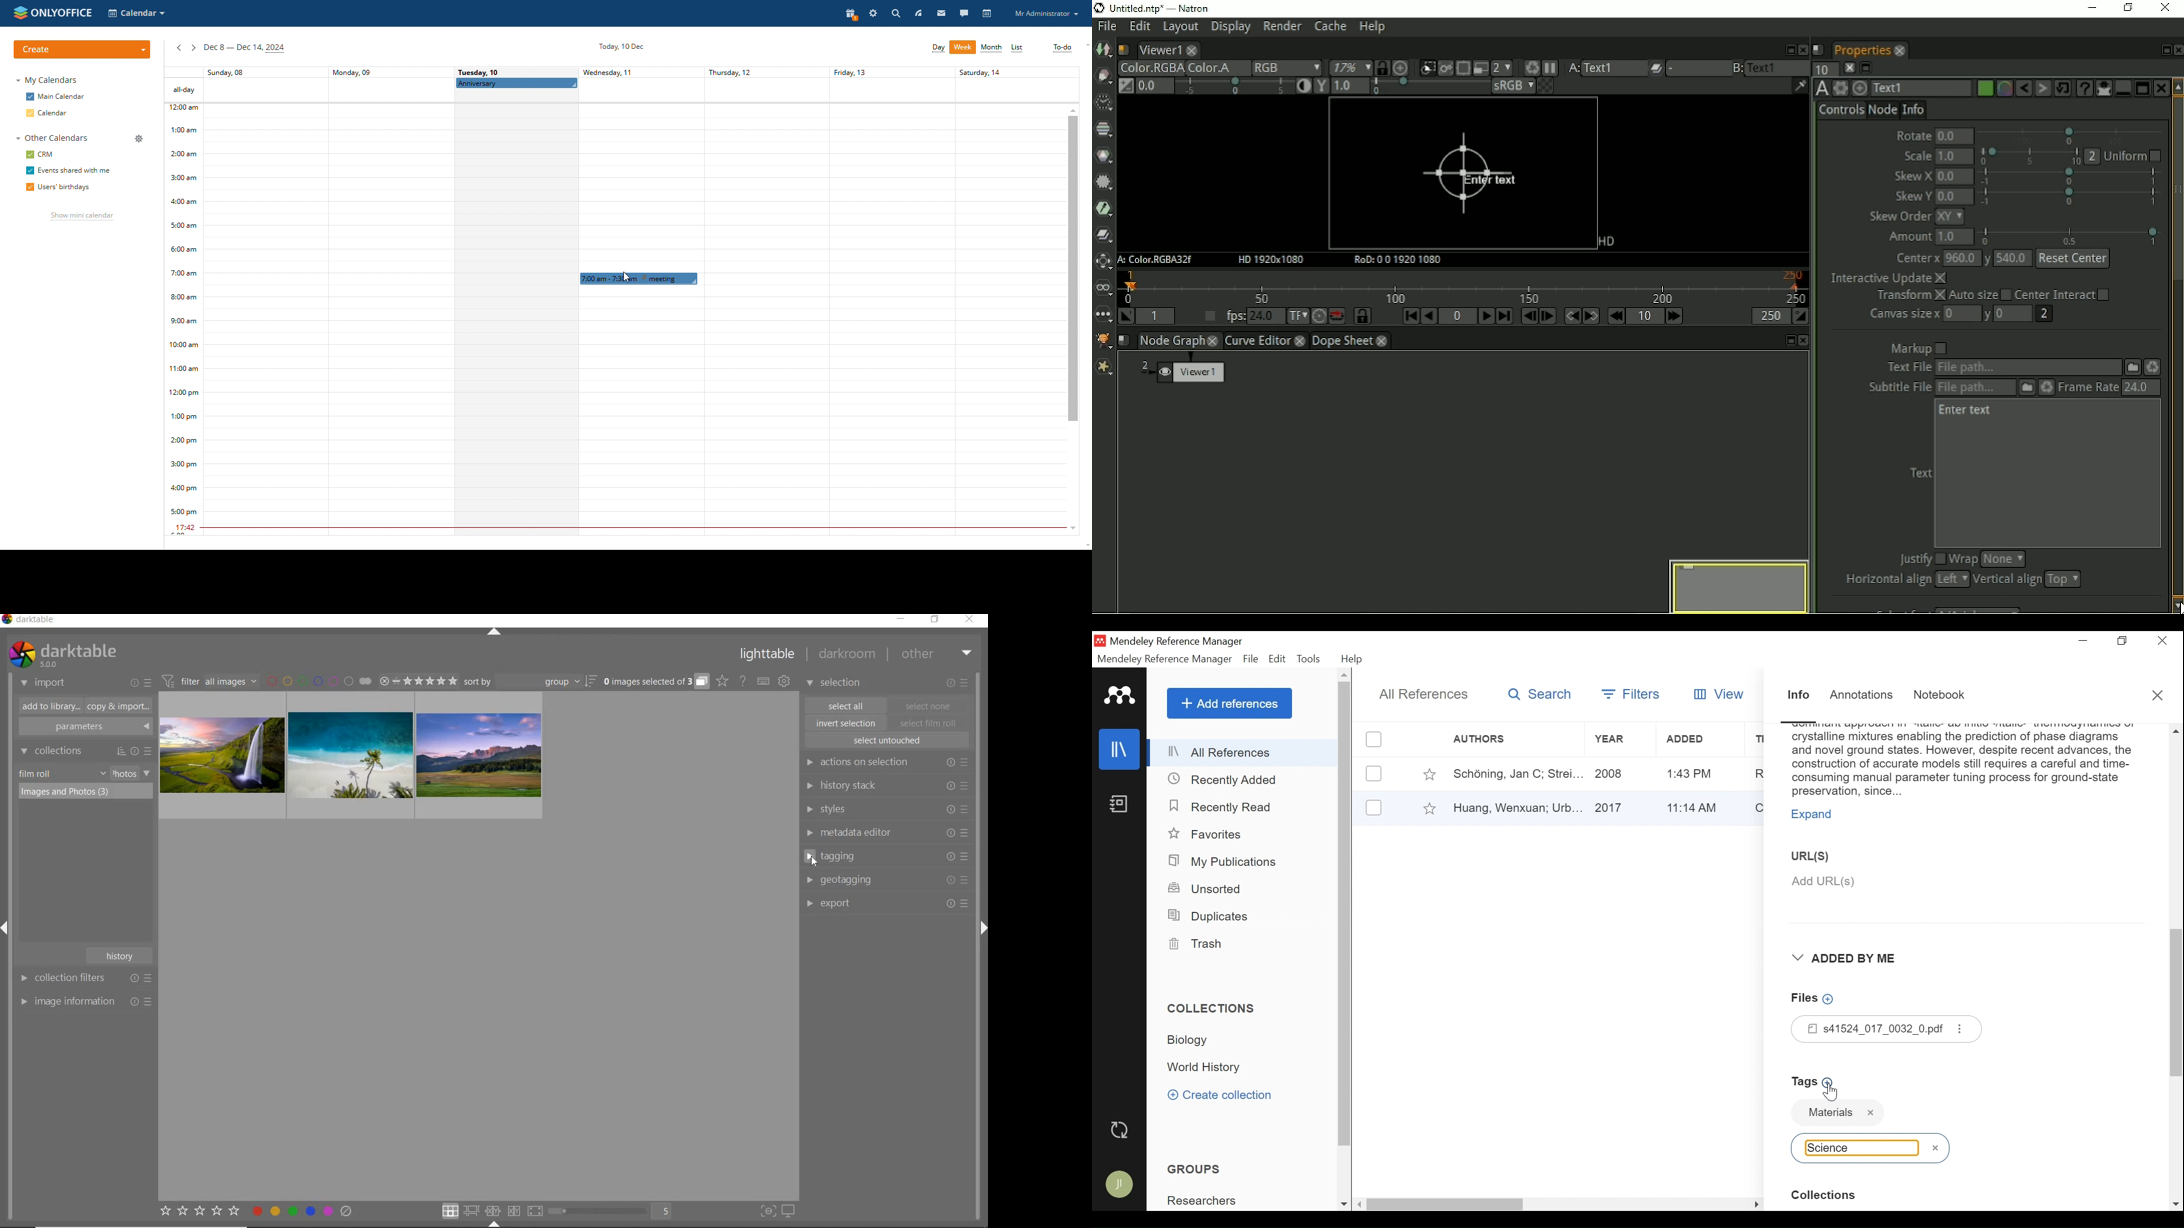 The height and width of the screenshot is (1232, 2184). I want to click on Unsorted, so click(1206, 889).